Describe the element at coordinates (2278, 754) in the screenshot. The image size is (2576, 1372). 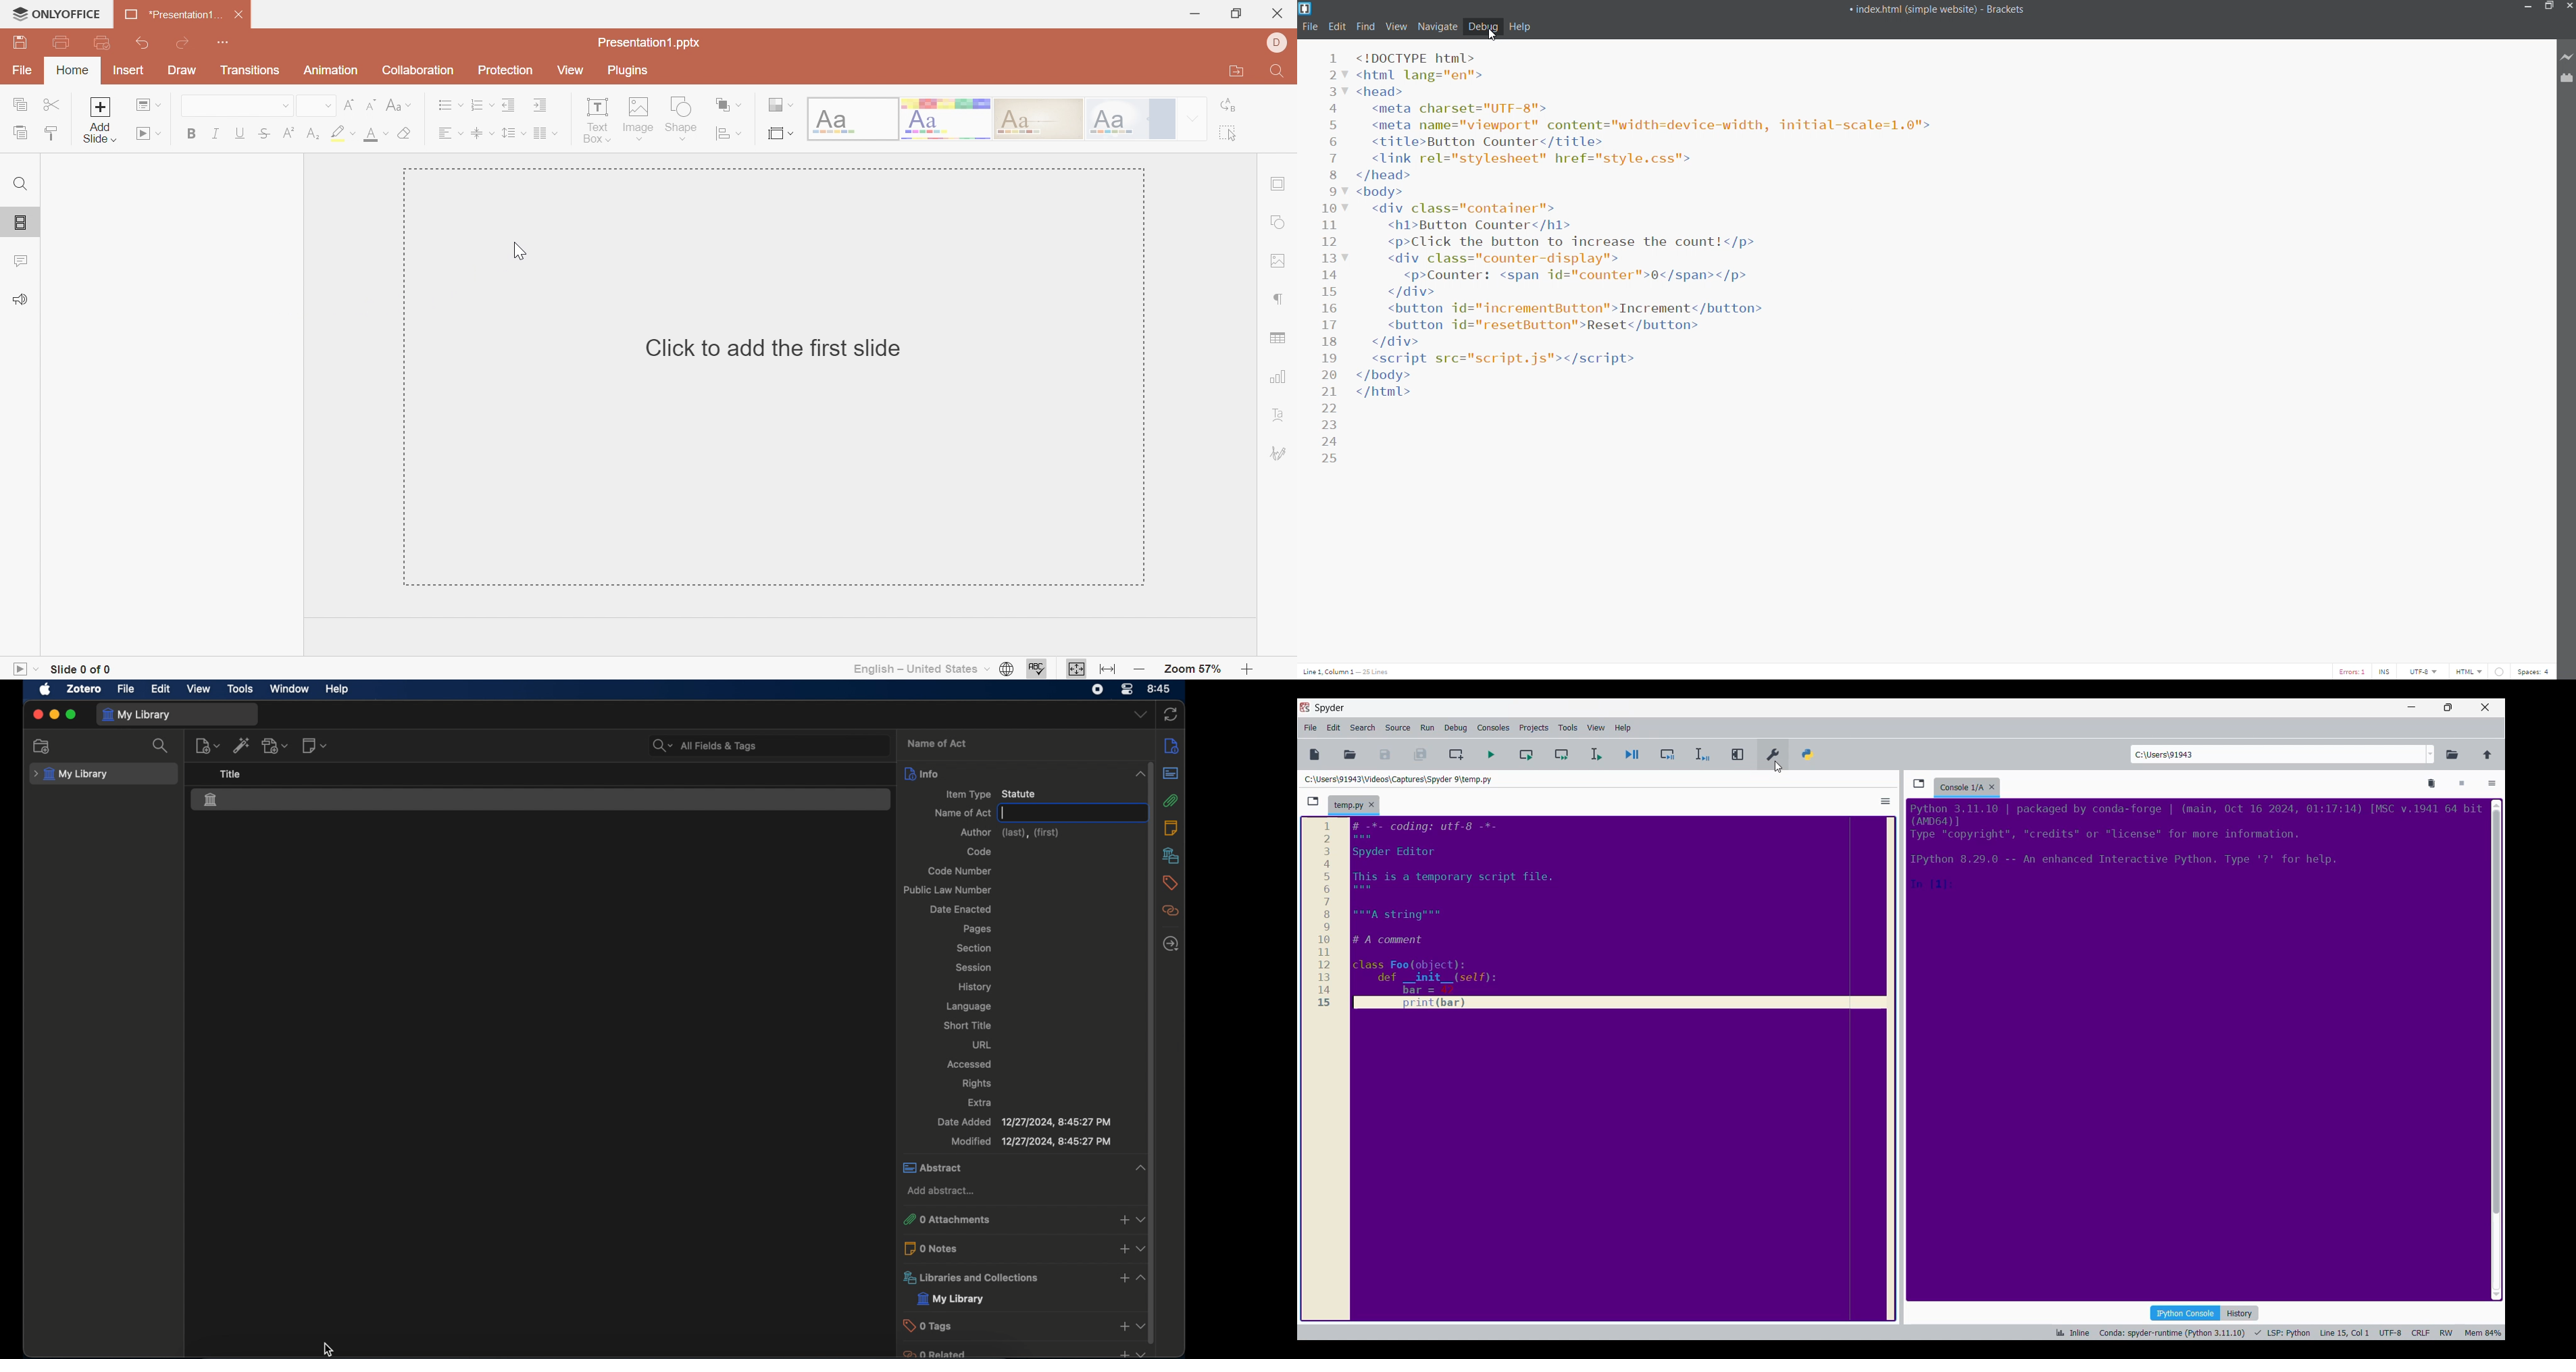
I see `Enter location` at that location.